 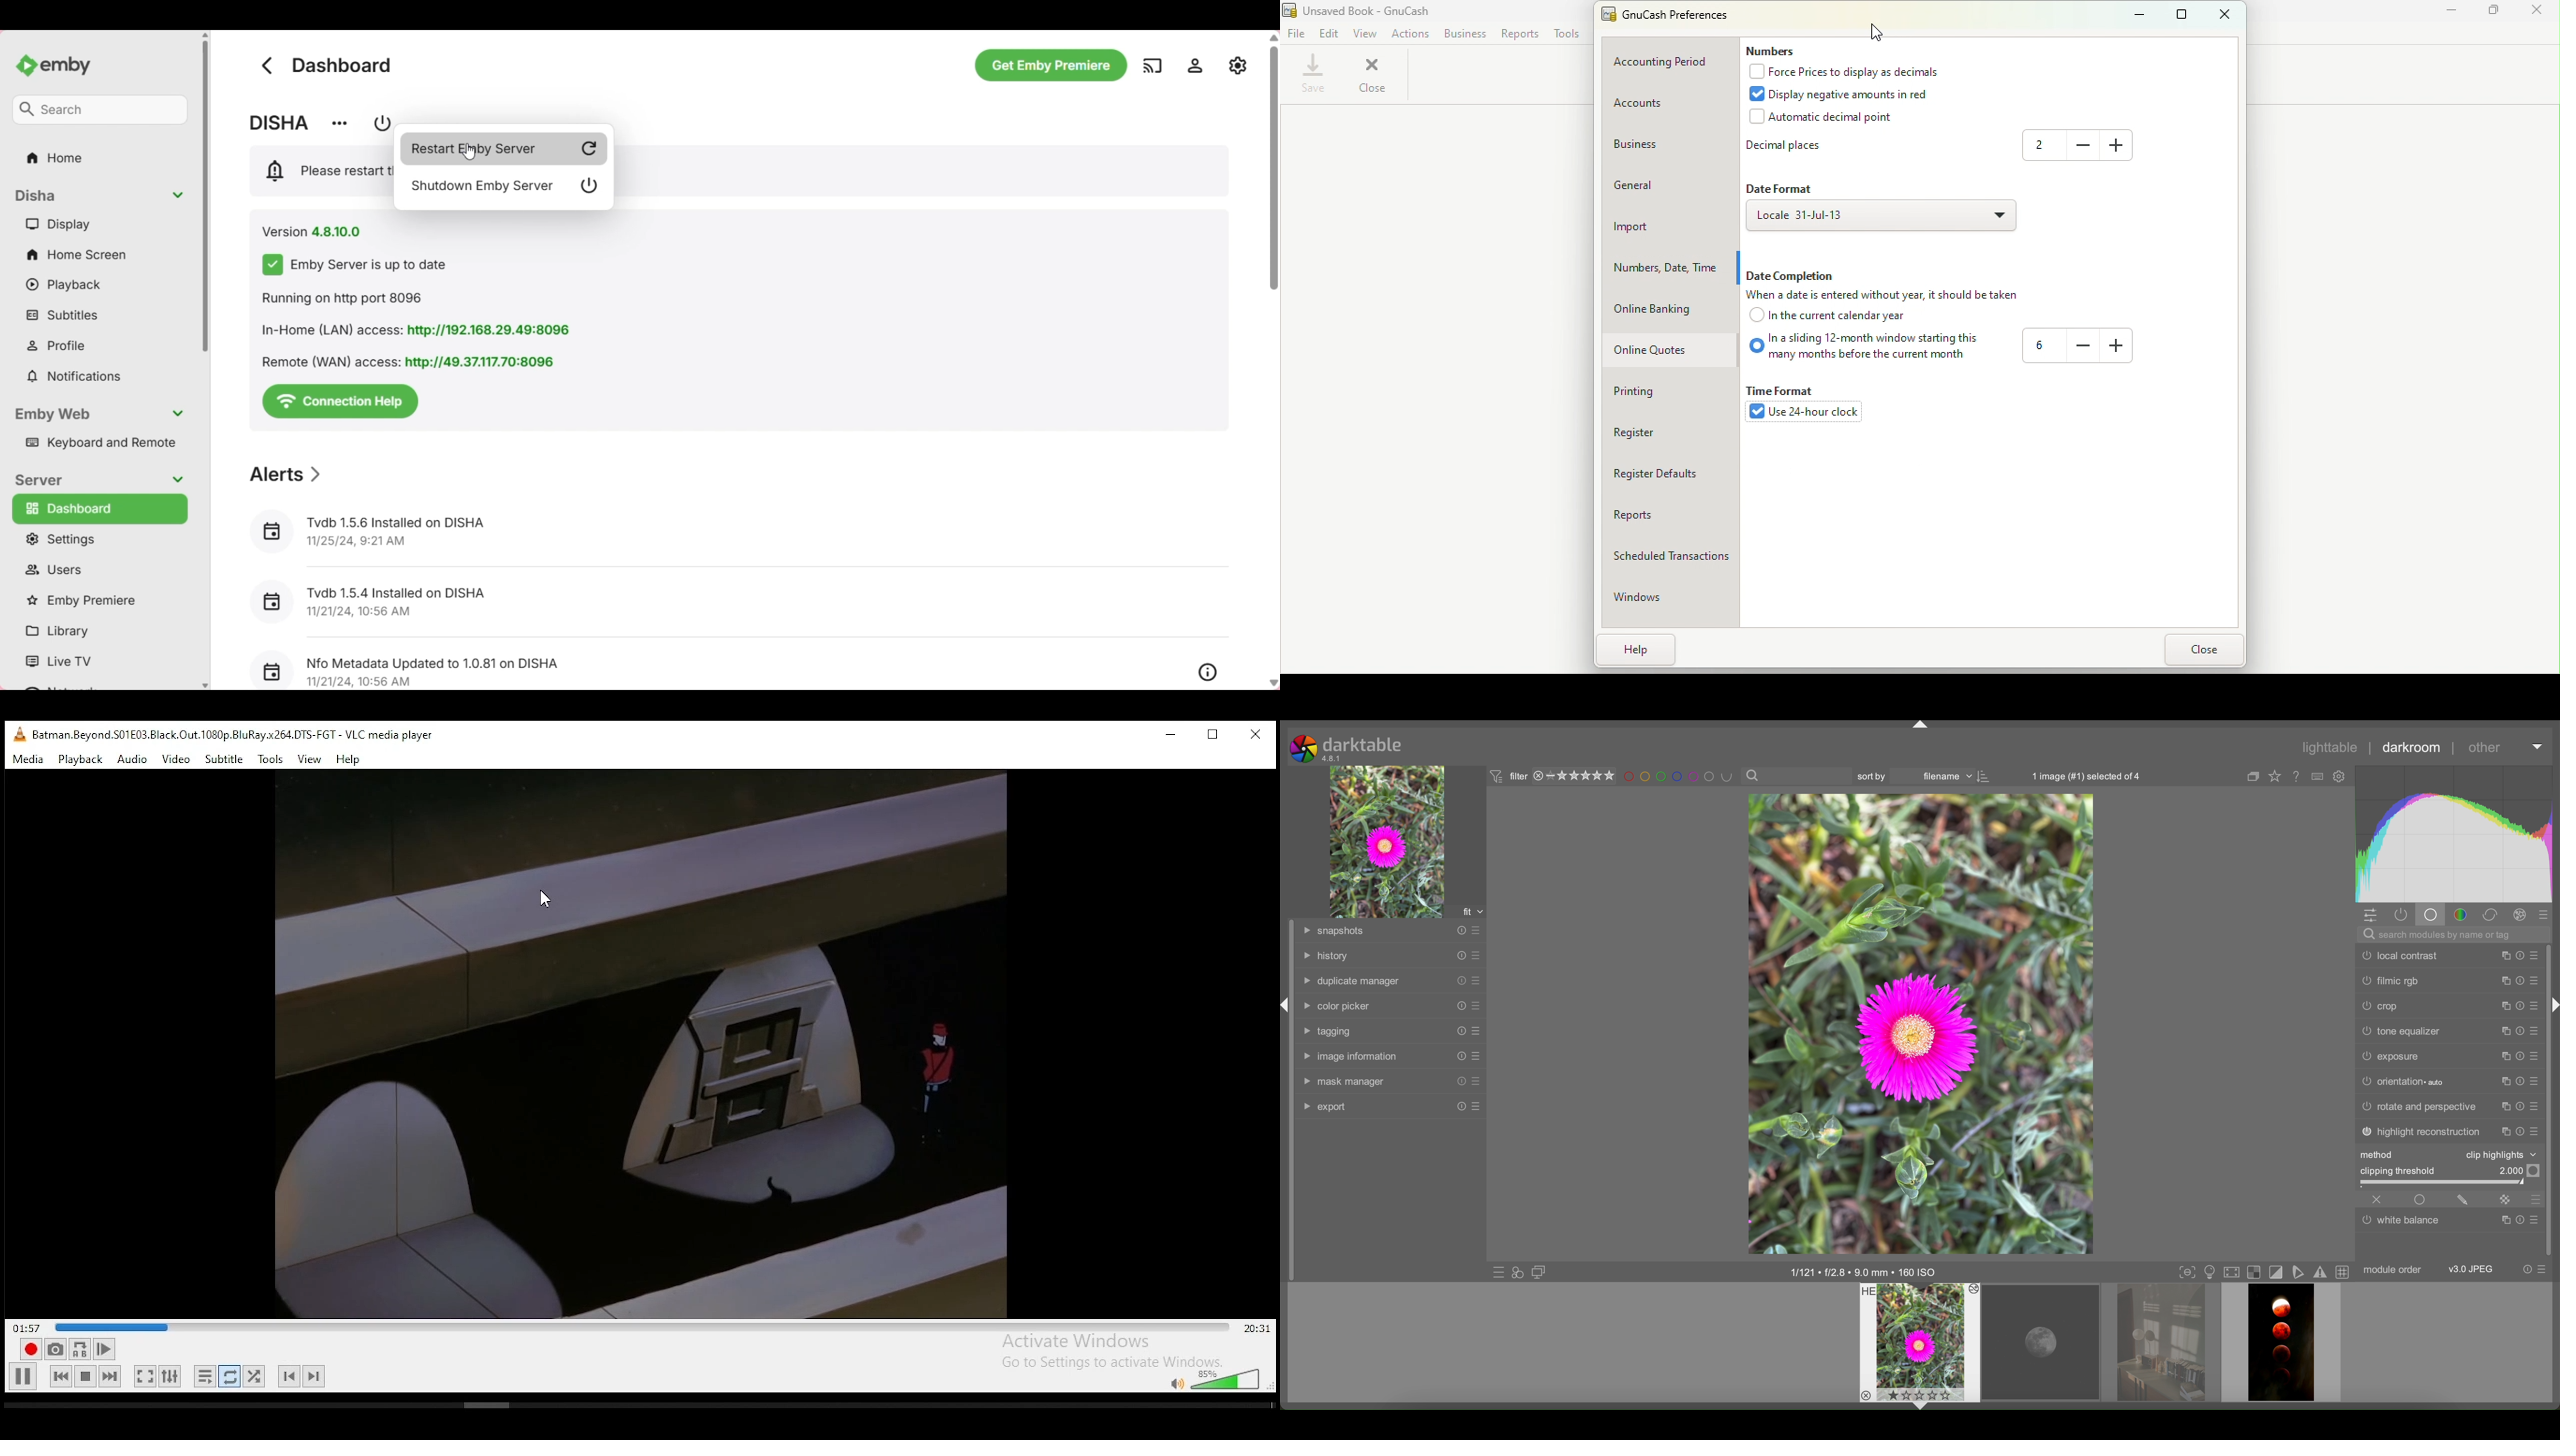 I want to click on version, so click(x=1332, y=758).